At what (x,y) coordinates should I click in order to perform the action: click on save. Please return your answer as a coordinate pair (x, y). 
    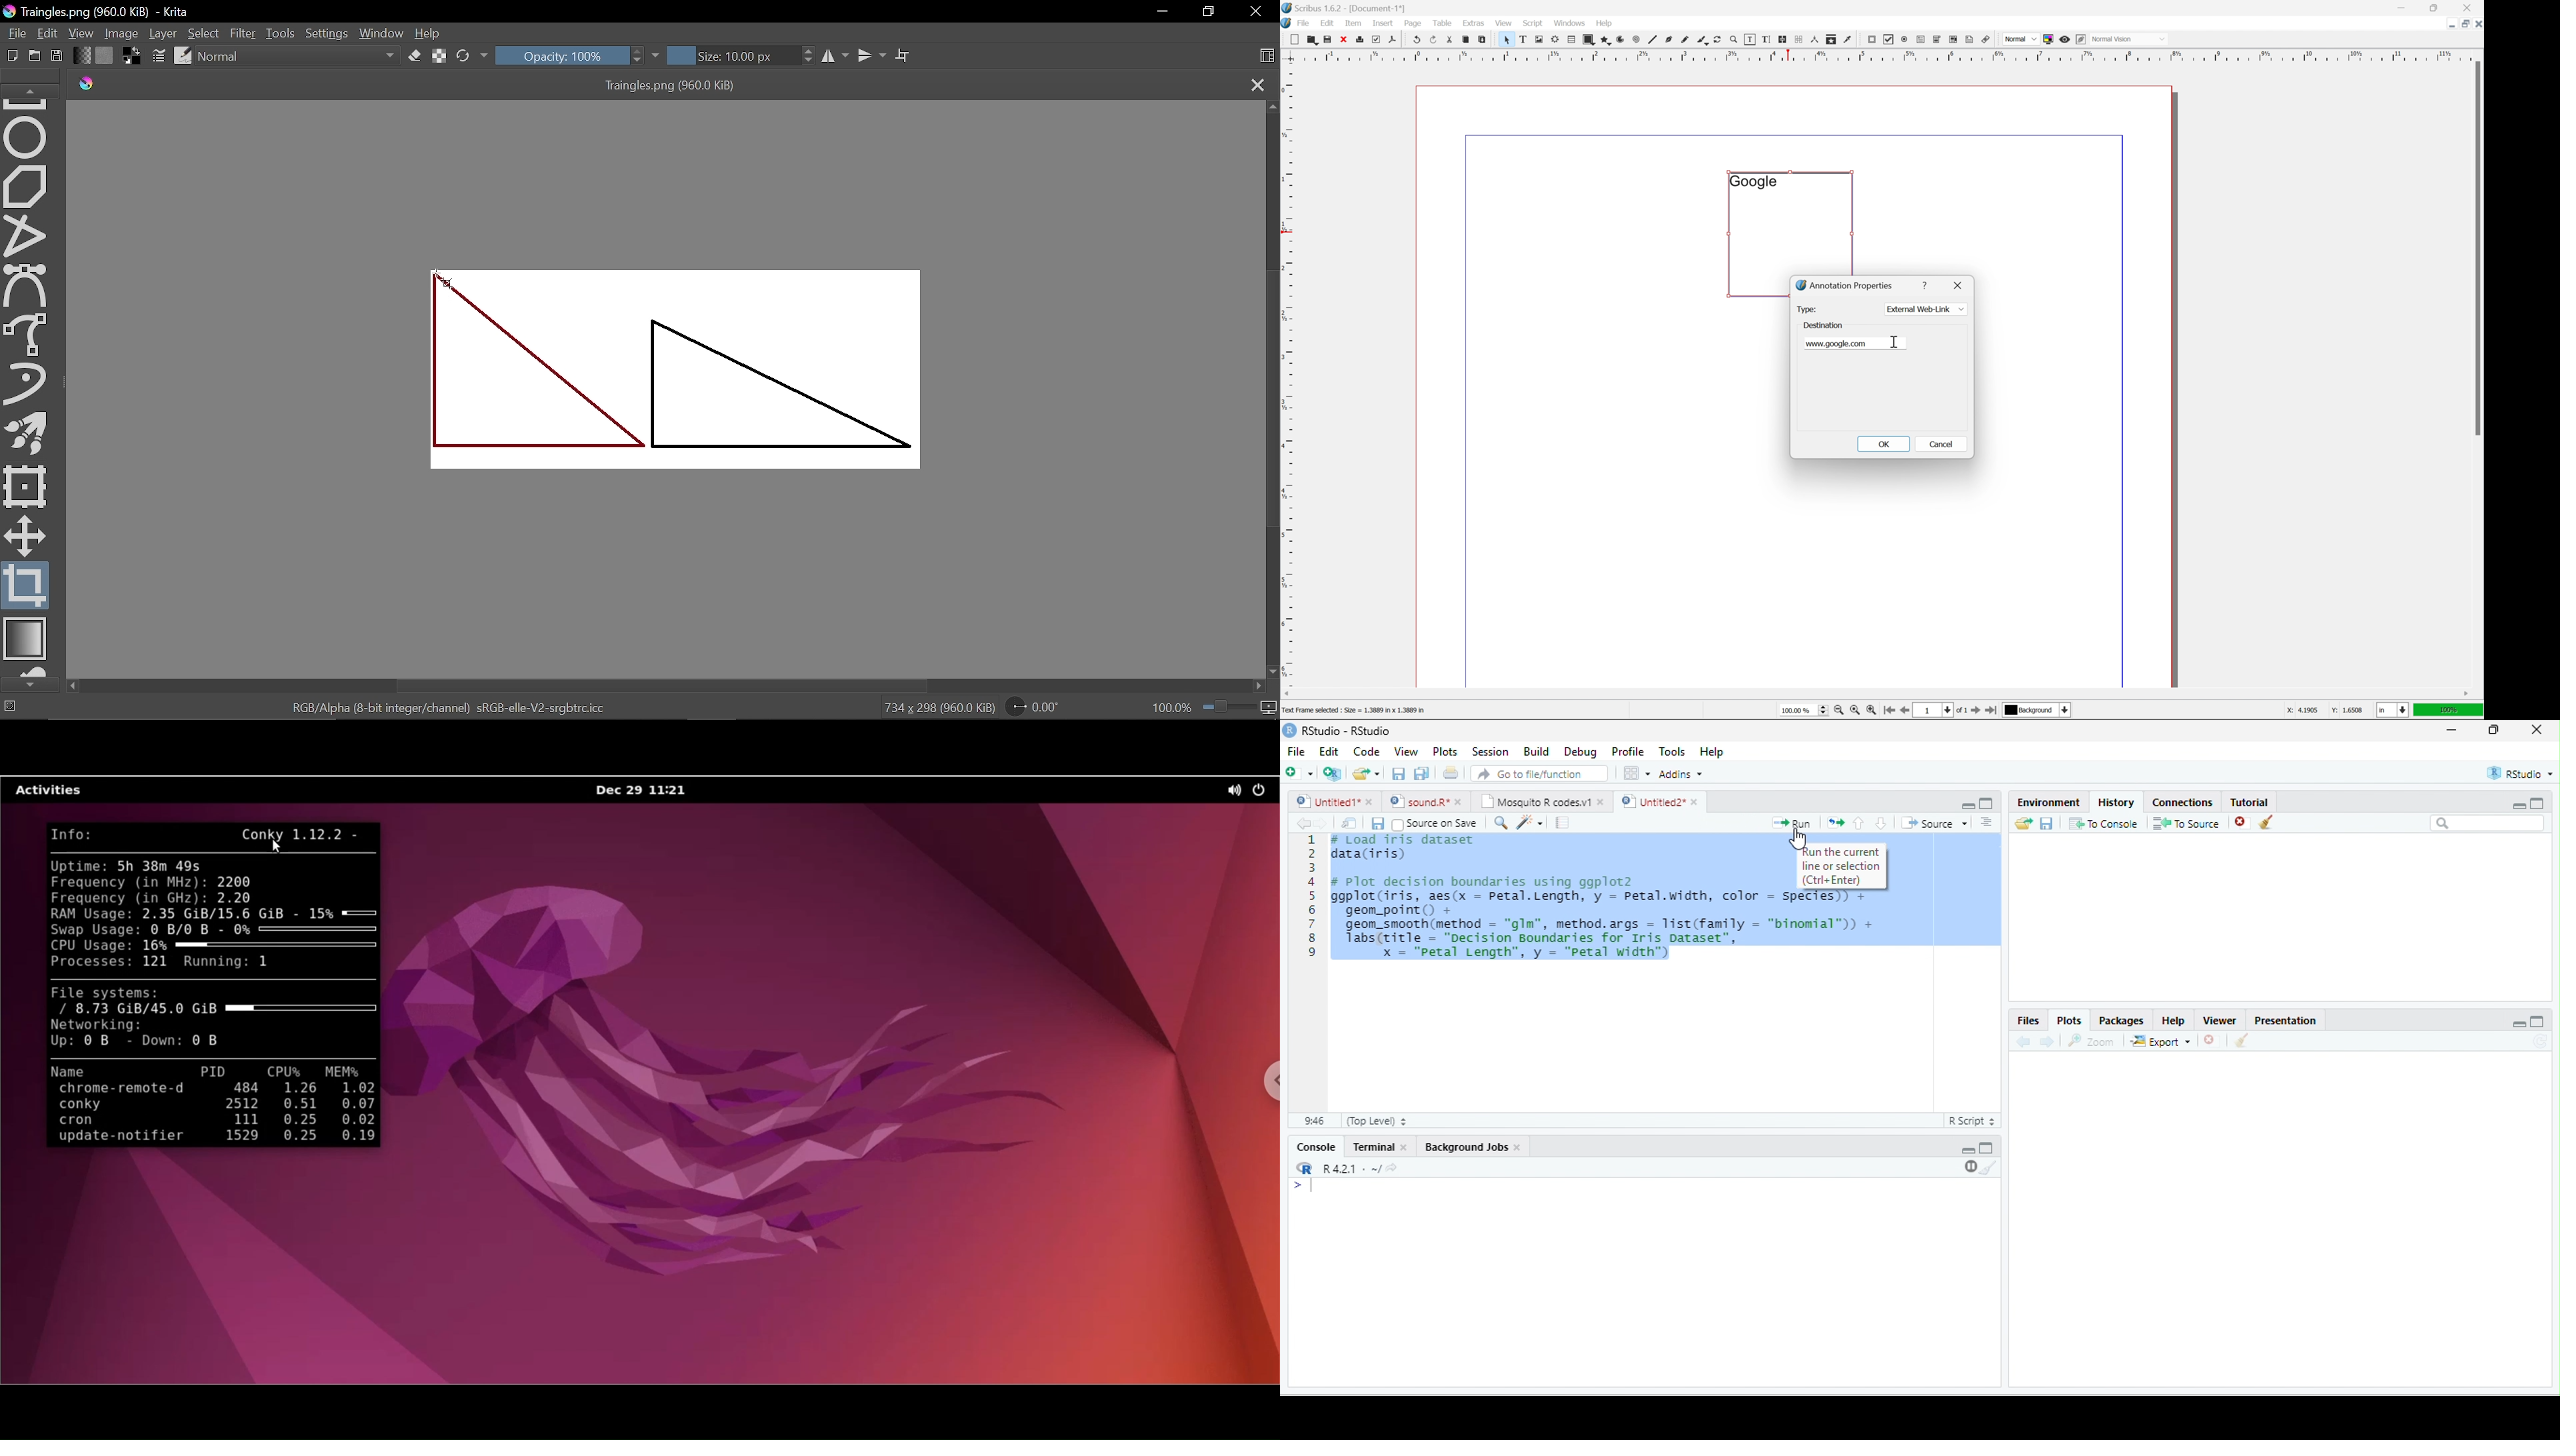
    Looking at the image, I should click on (1398, 773).